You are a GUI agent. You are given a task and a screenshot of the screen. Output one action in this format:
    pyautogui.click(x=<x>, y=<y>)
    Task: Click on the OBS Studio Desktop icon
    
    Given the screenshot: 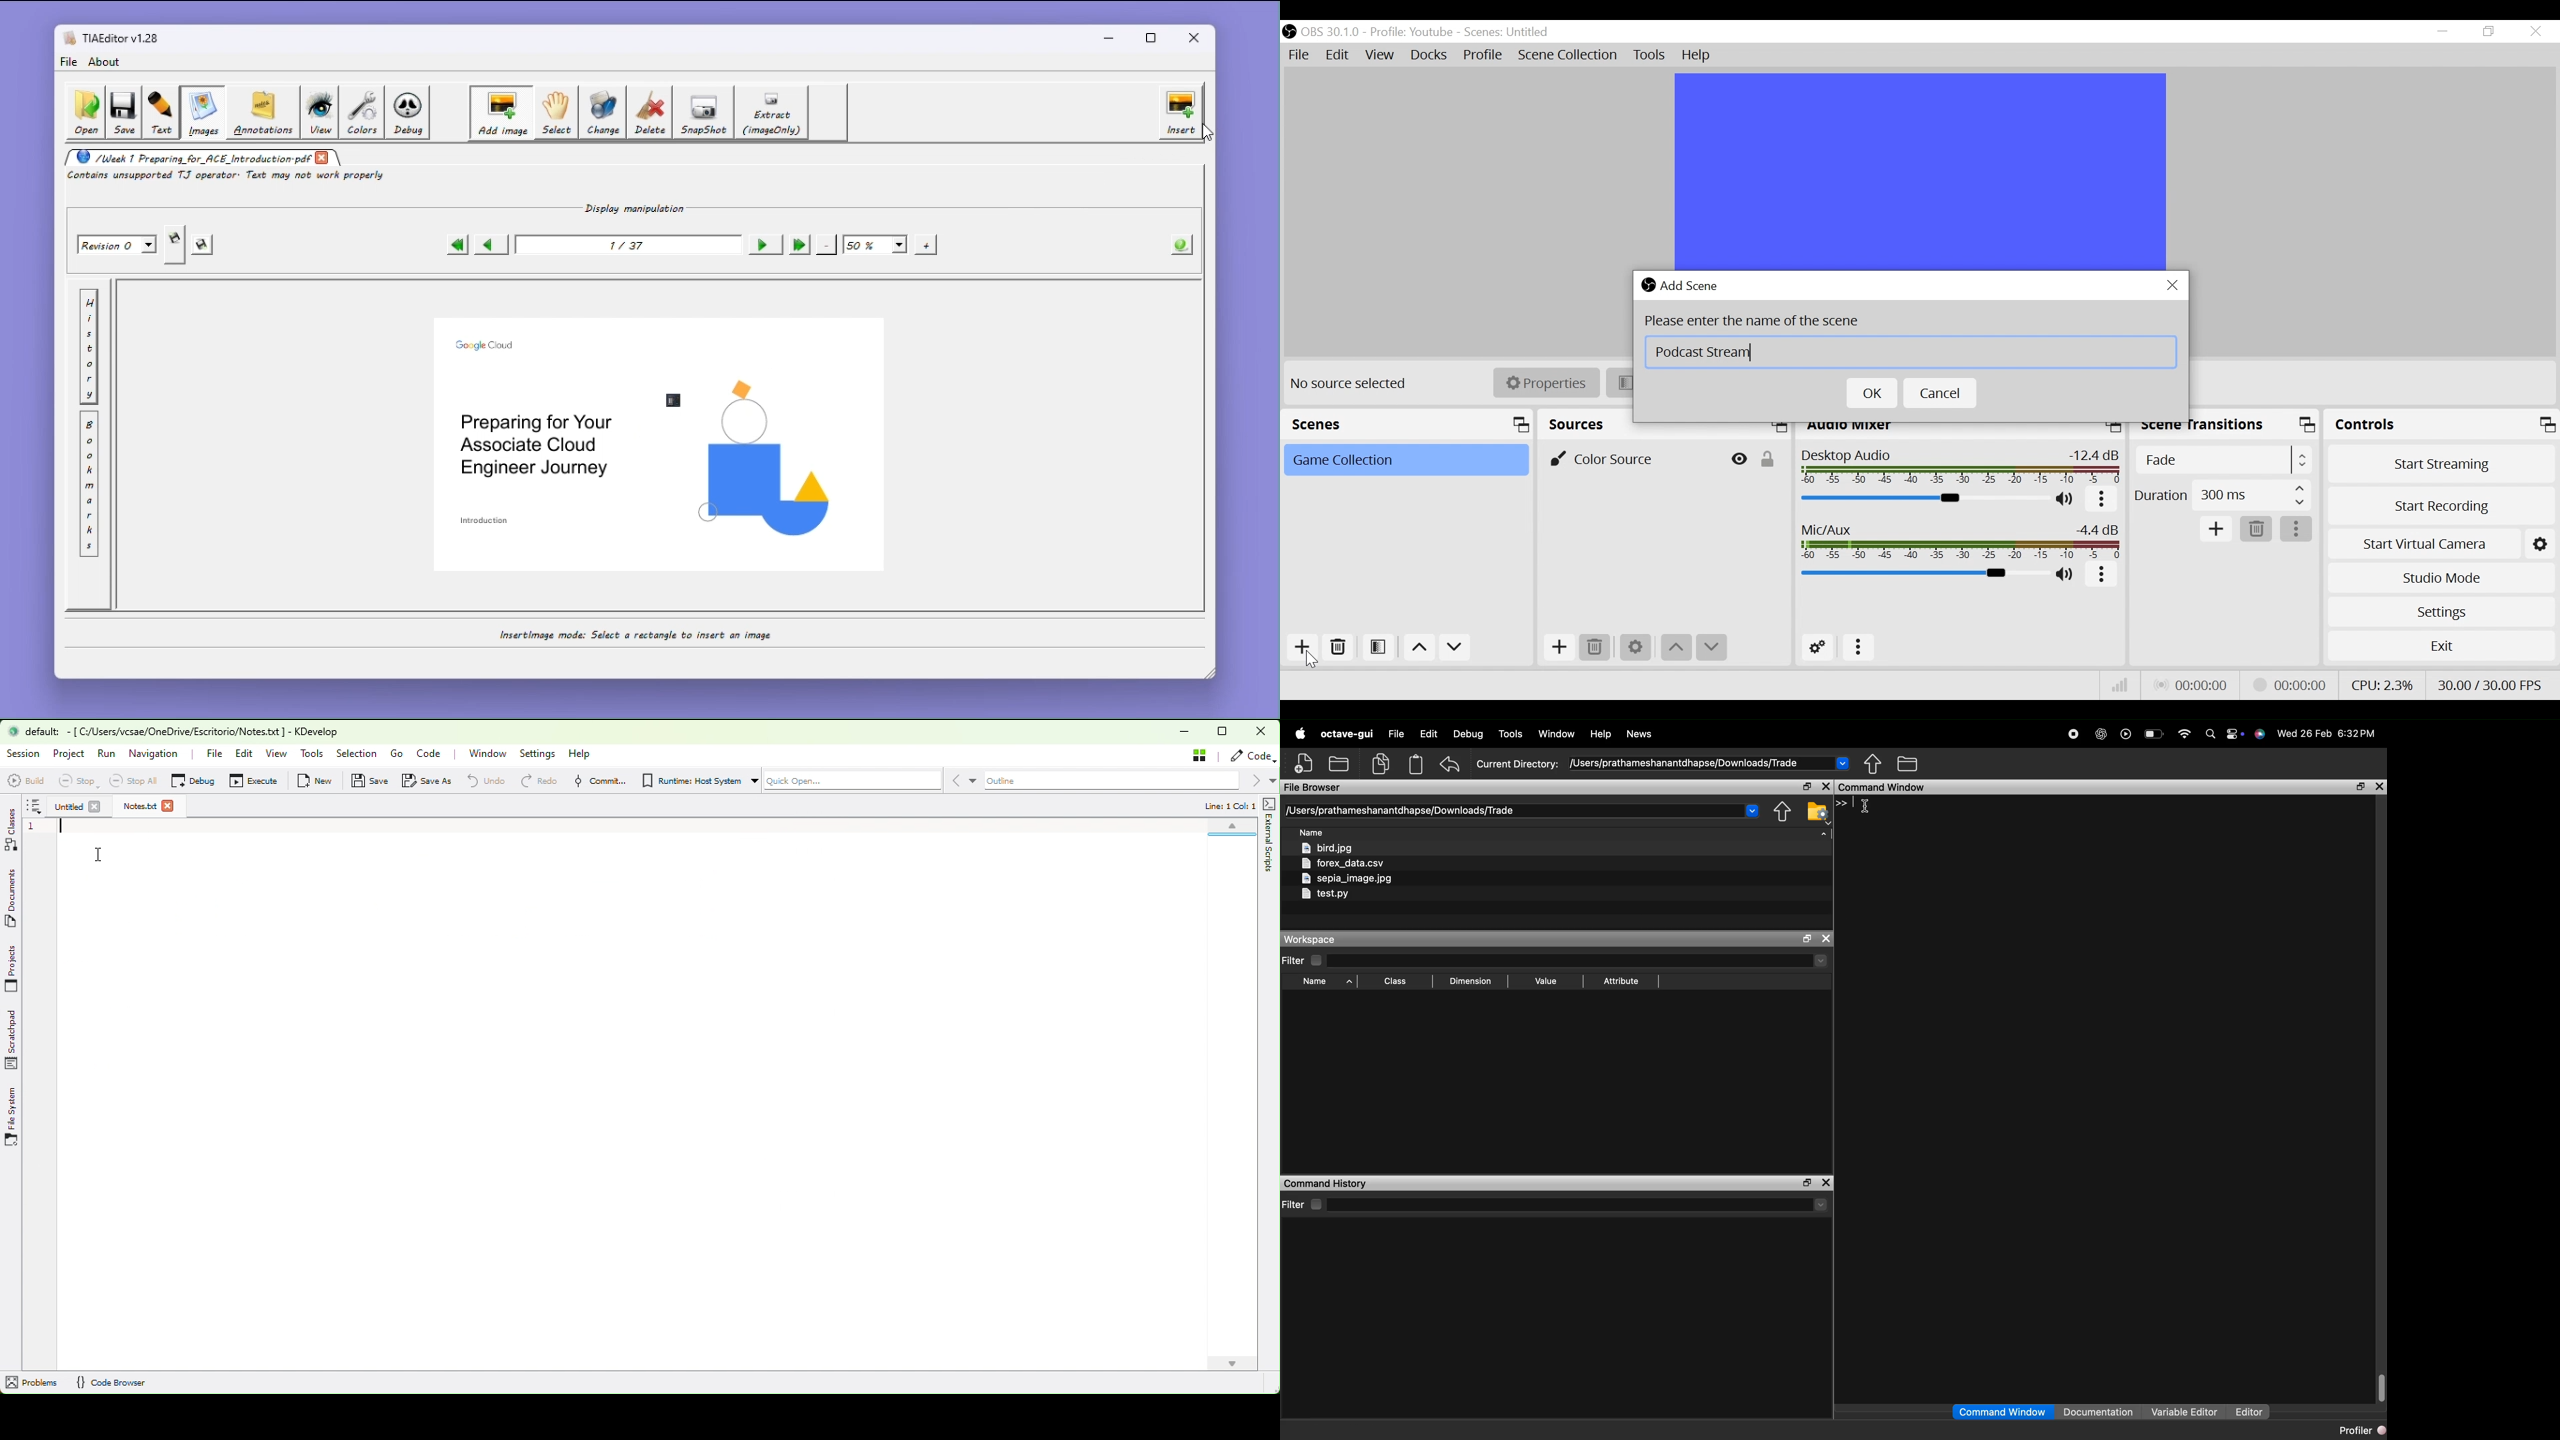 What is the action you would take?
    pyautogui.click(x=1647, y=285)
    